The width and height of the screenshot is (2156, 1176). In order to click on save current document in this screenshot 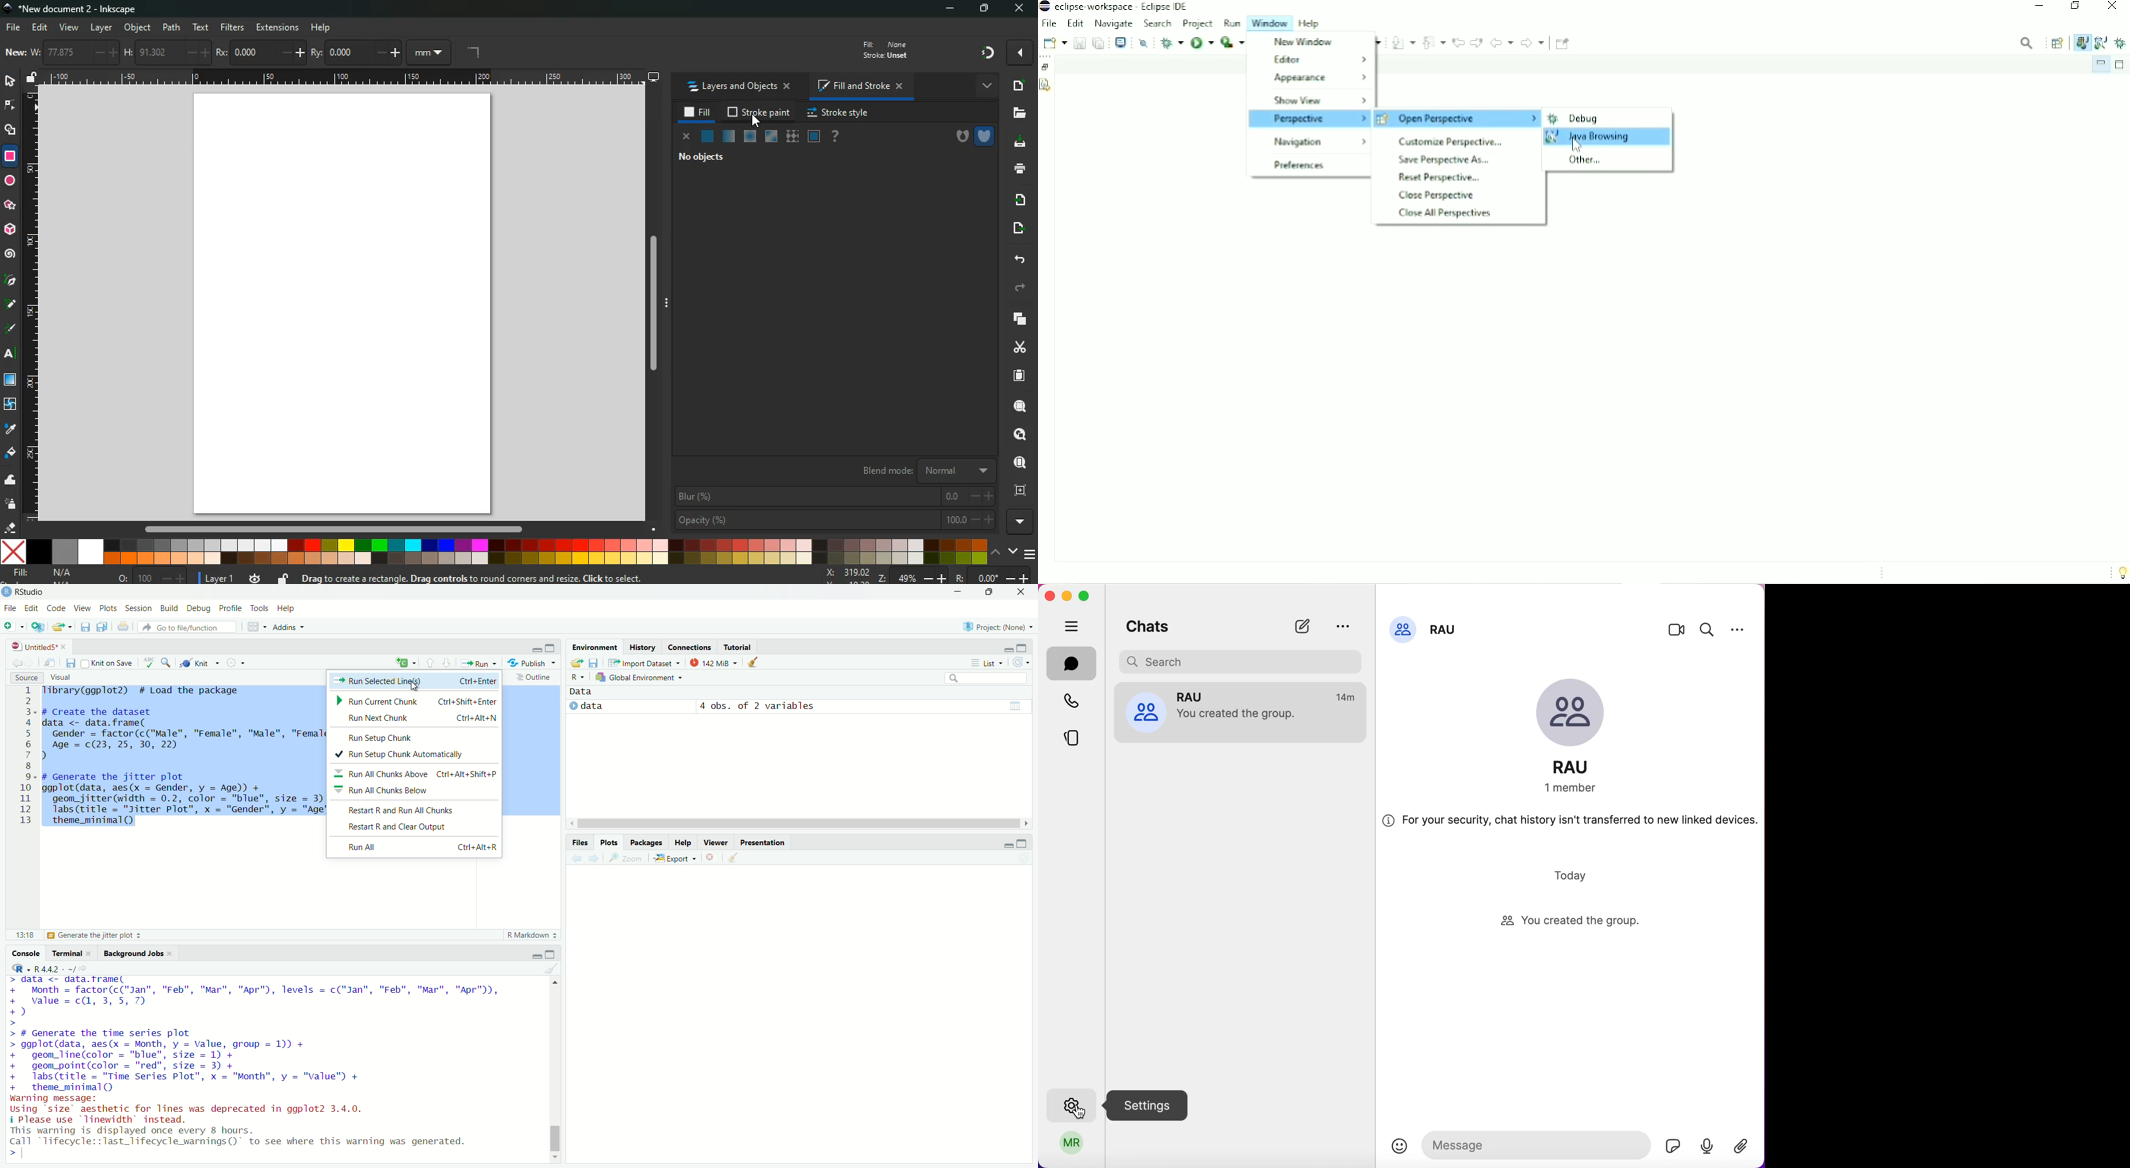, I will do `click(85, 626)`.